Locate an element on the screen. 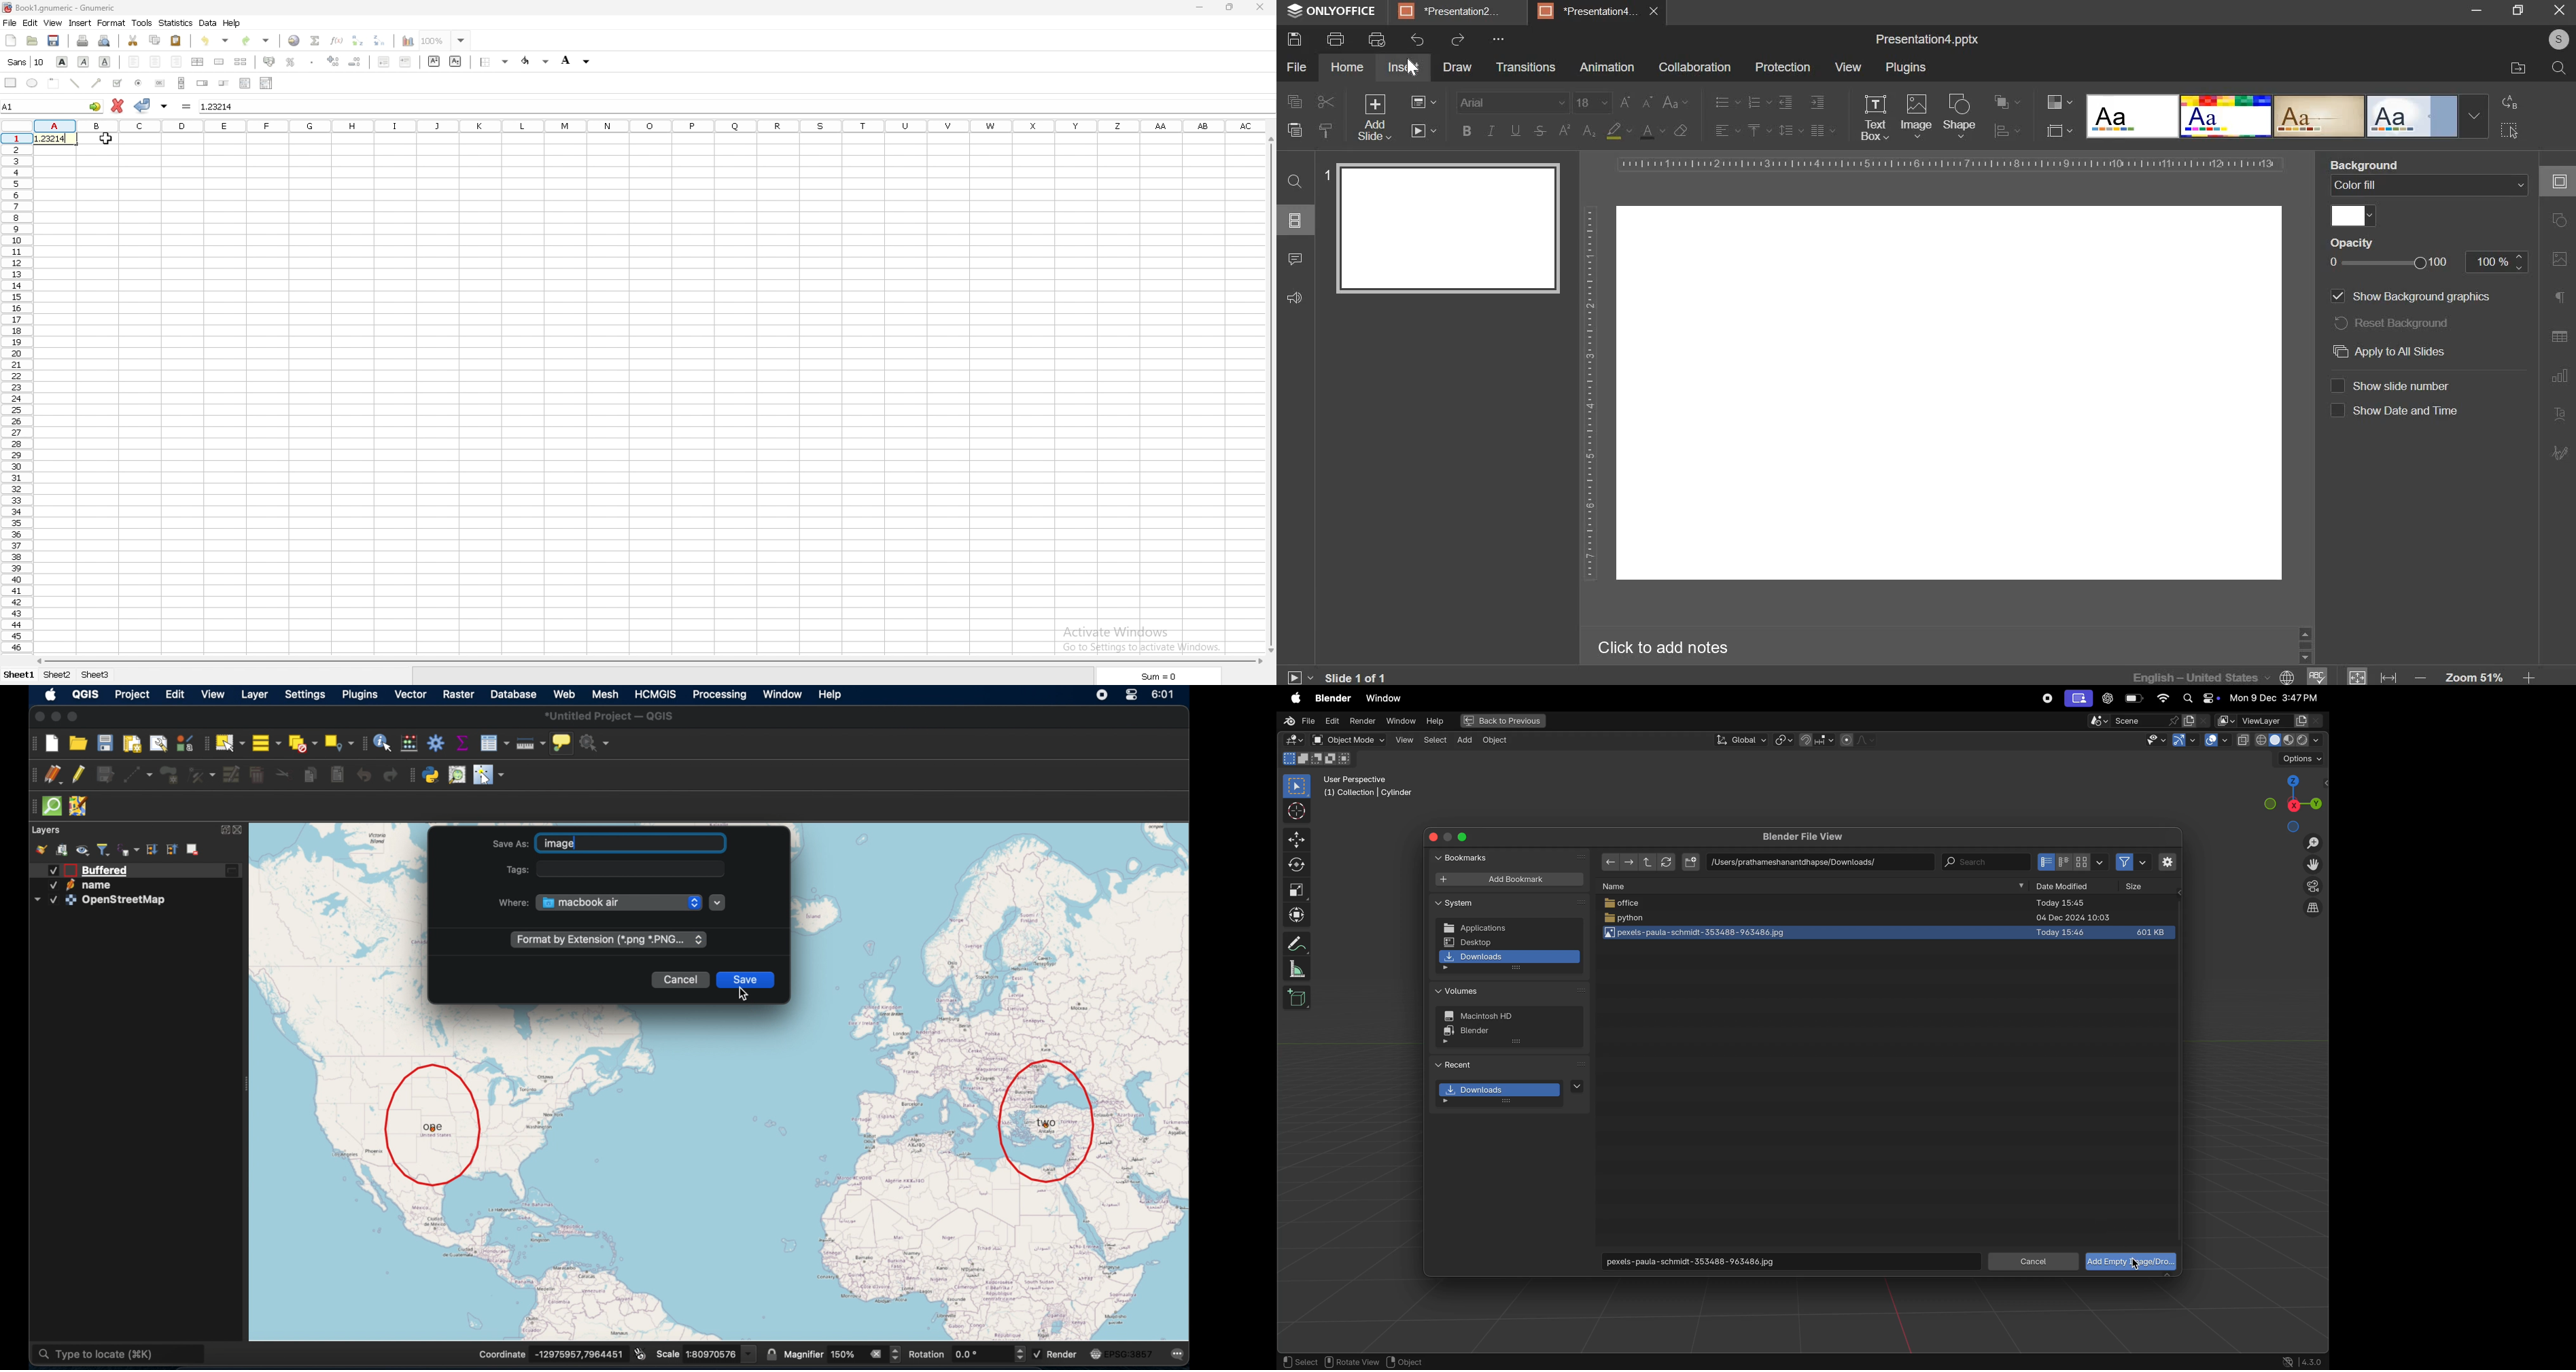 This screenshot has width=2576, height=1372. help is located at coordinates (233, 23).